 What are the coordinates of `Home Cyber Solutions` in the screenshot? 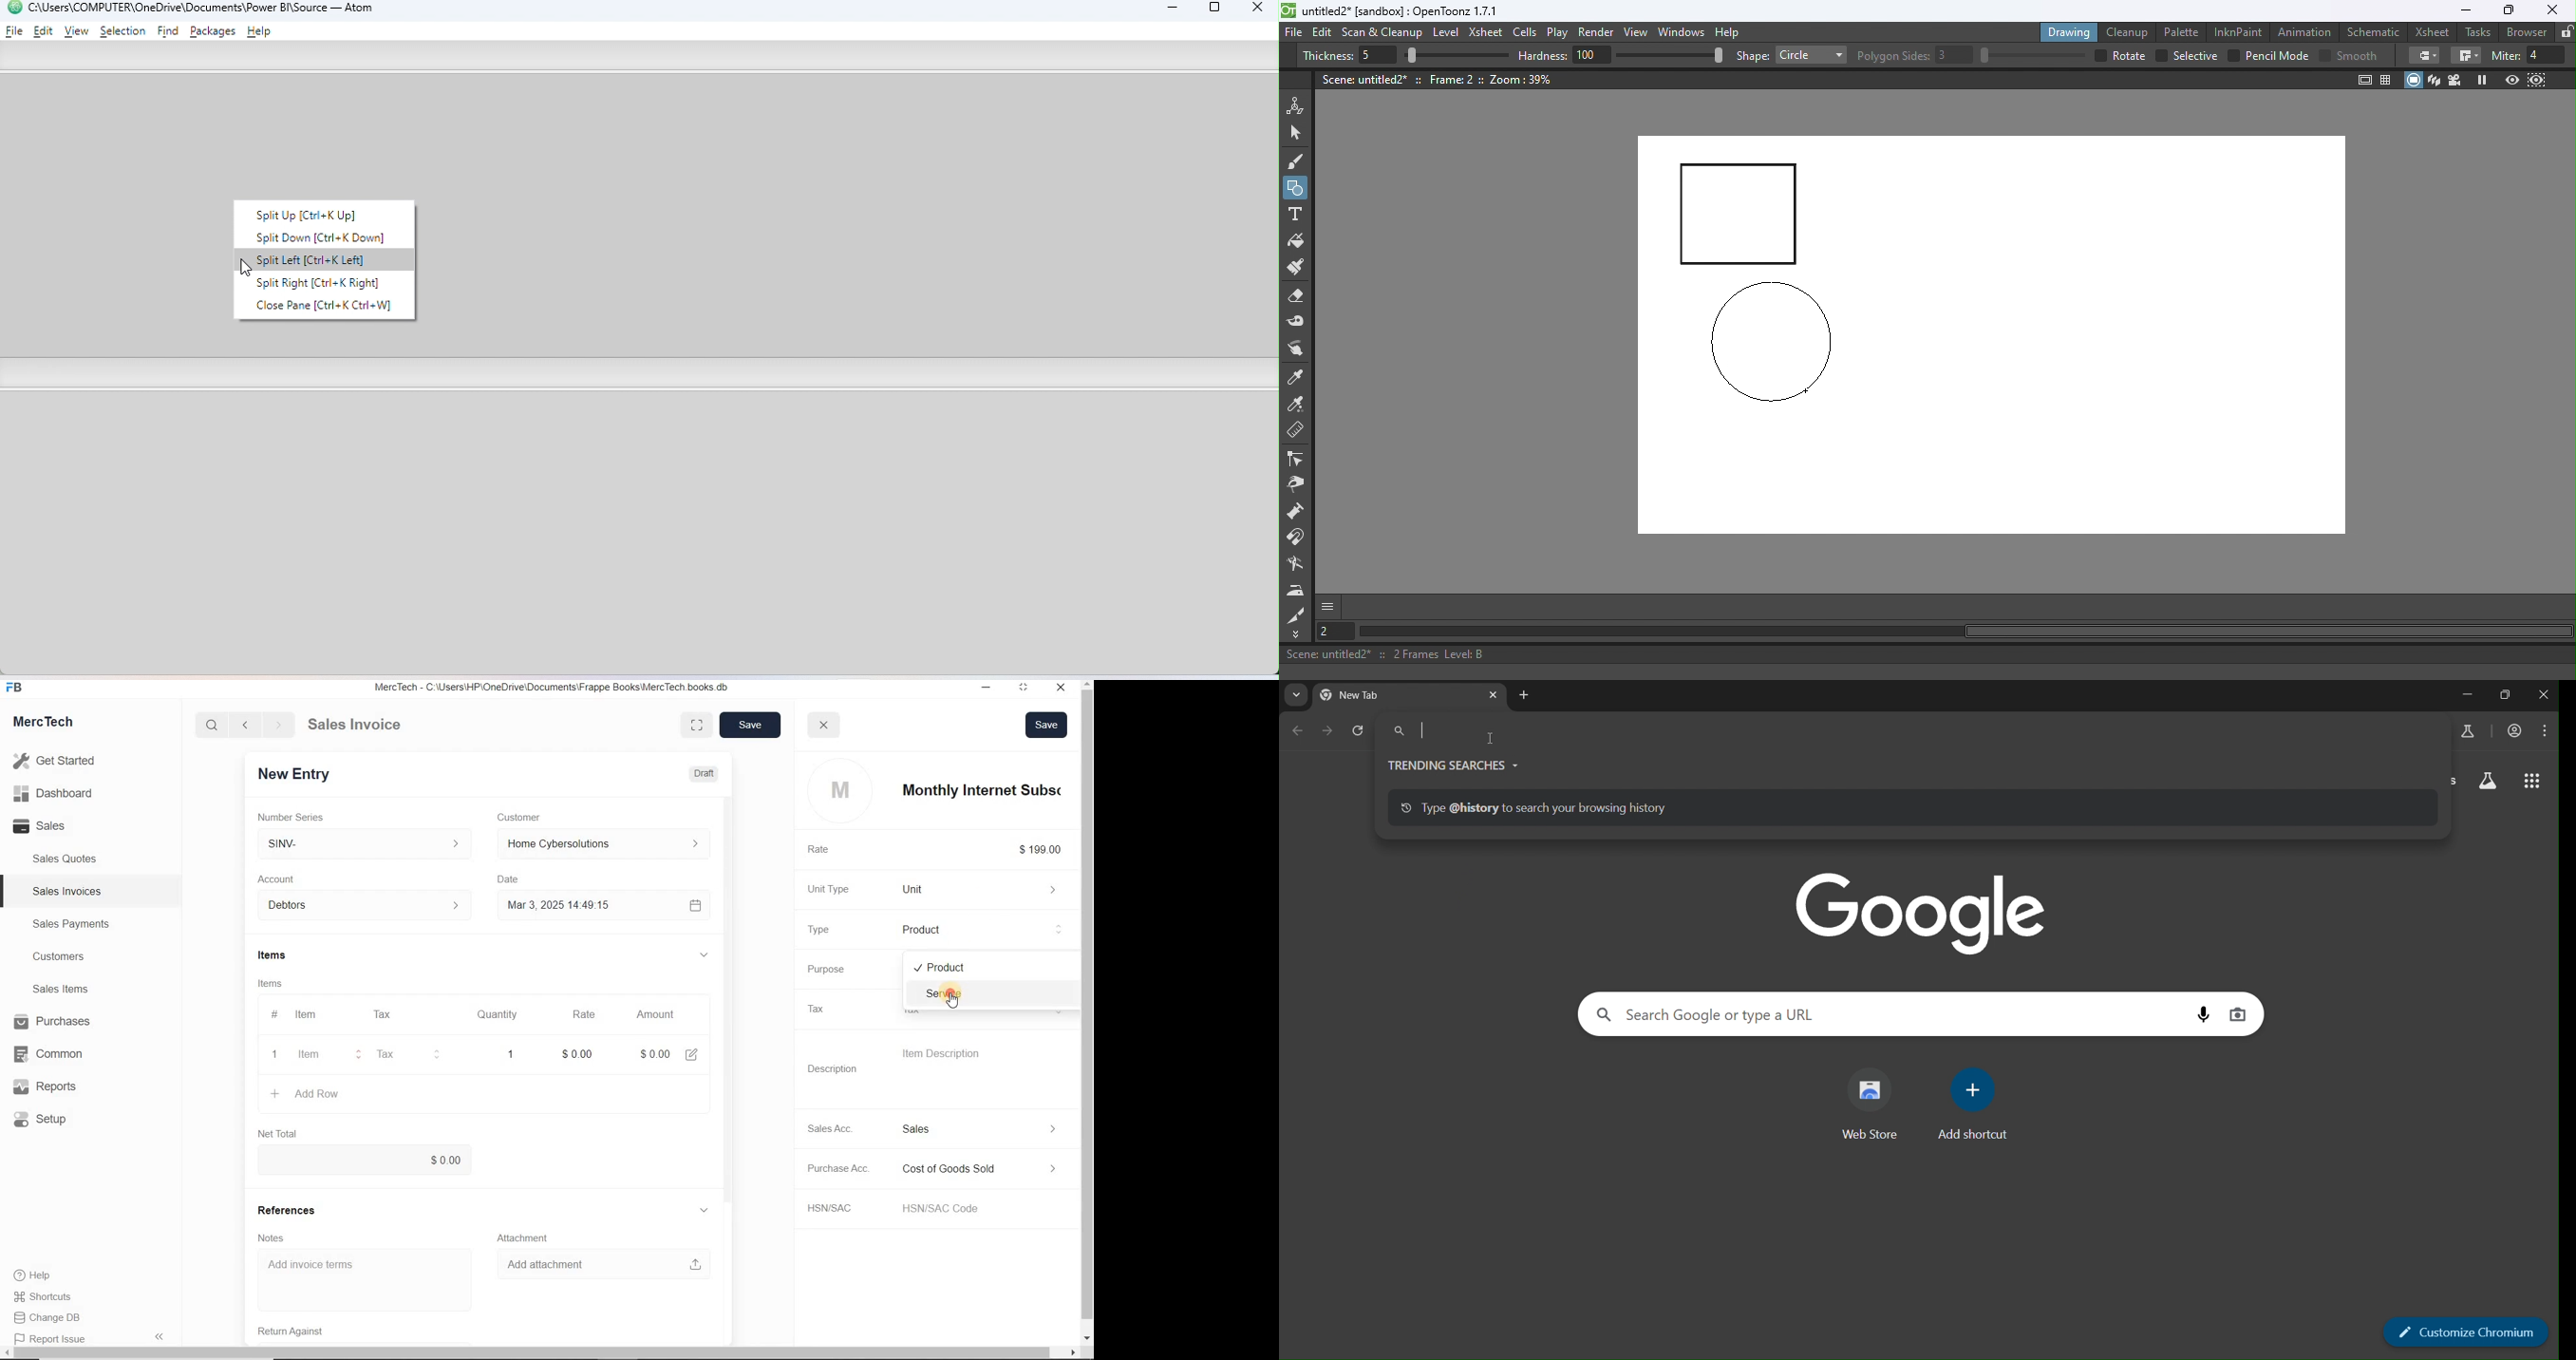 It's located at (606, 844).